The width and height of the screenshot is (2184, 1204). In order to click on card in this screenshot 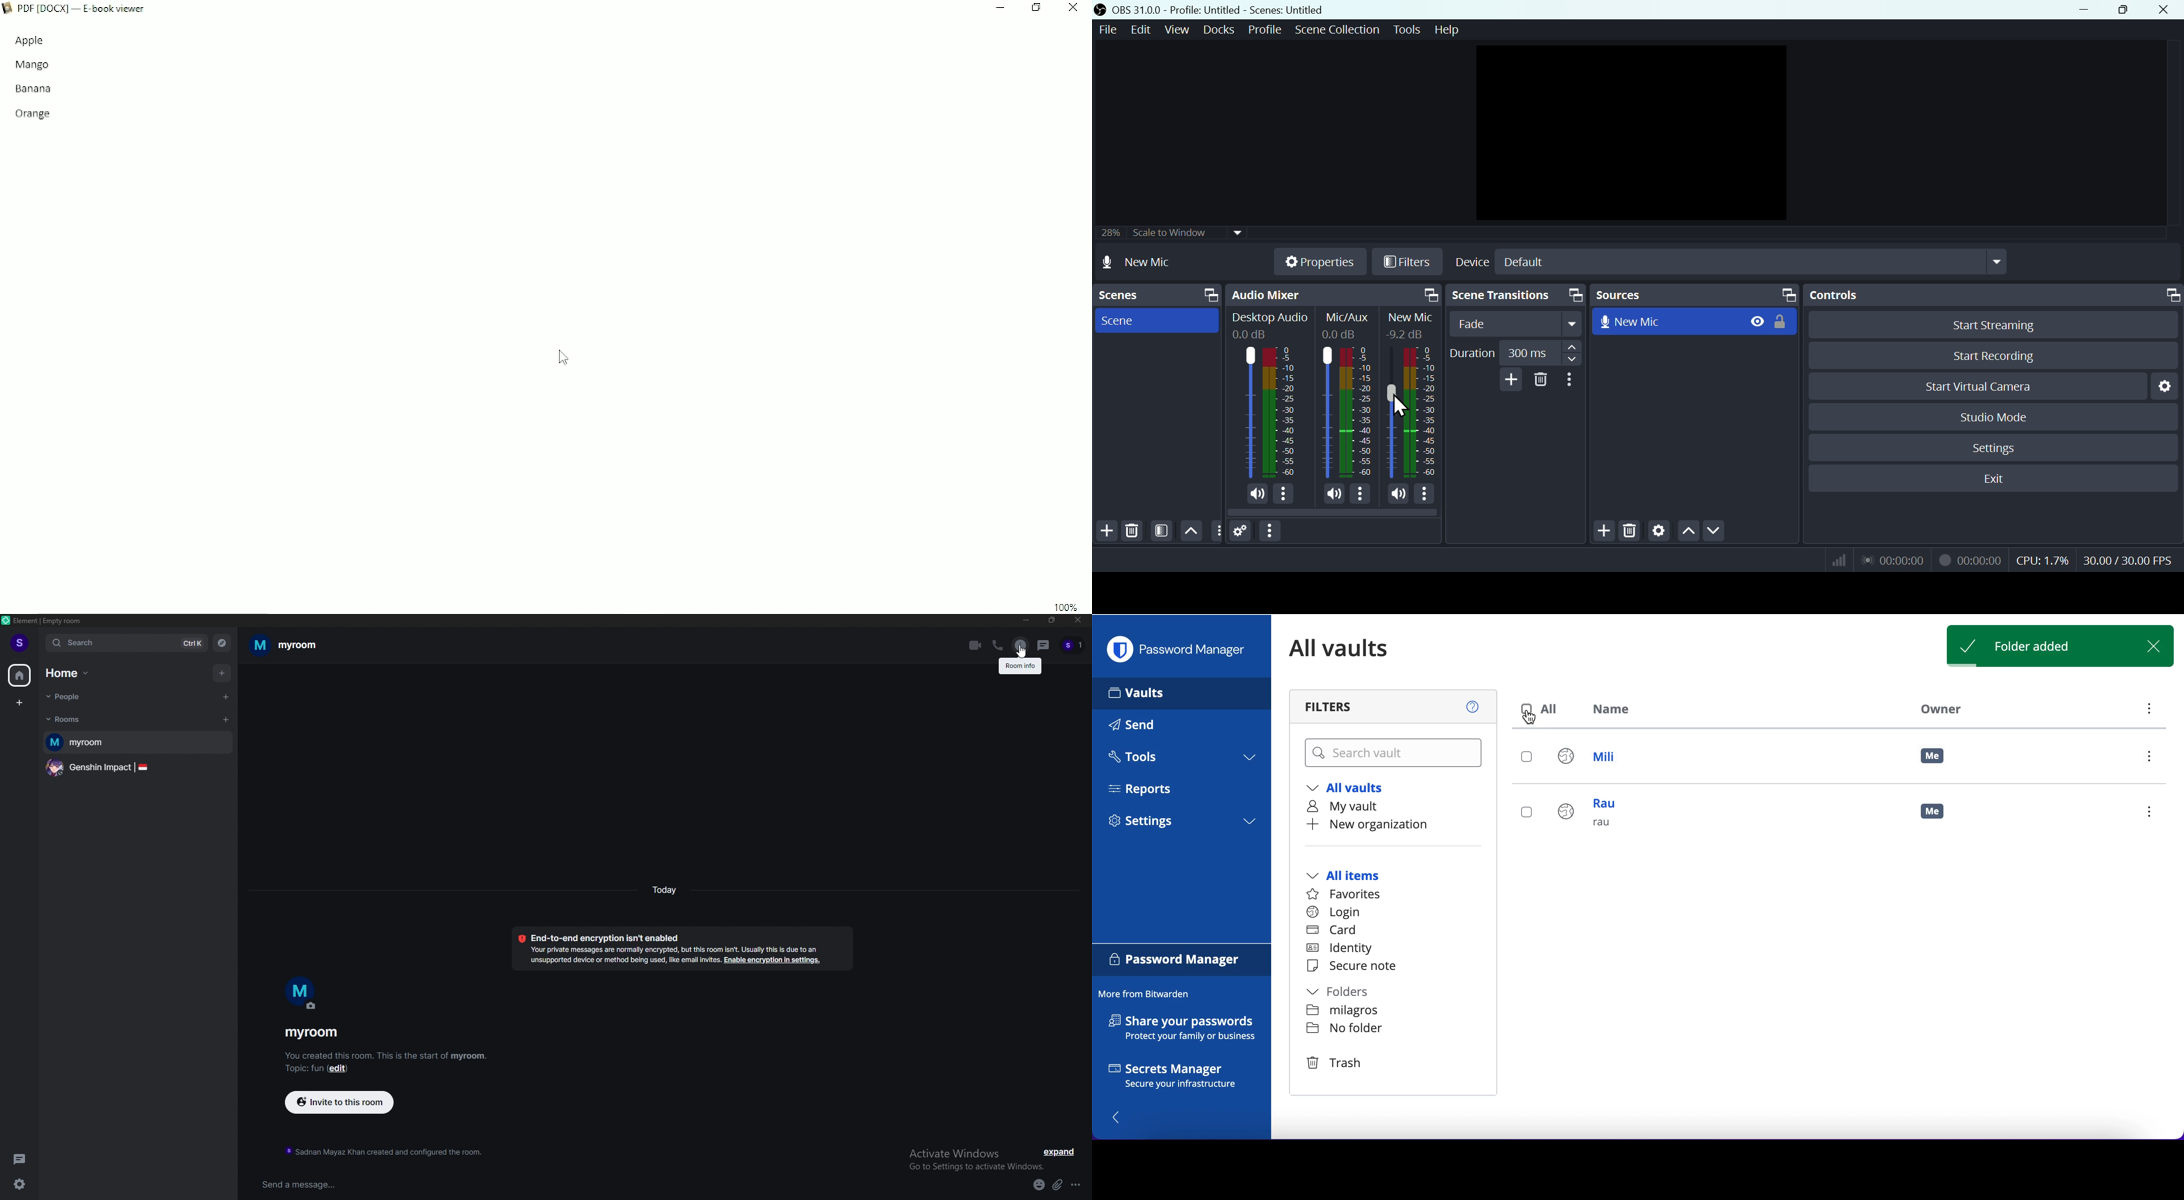, I will do `click(1333, 931)`.